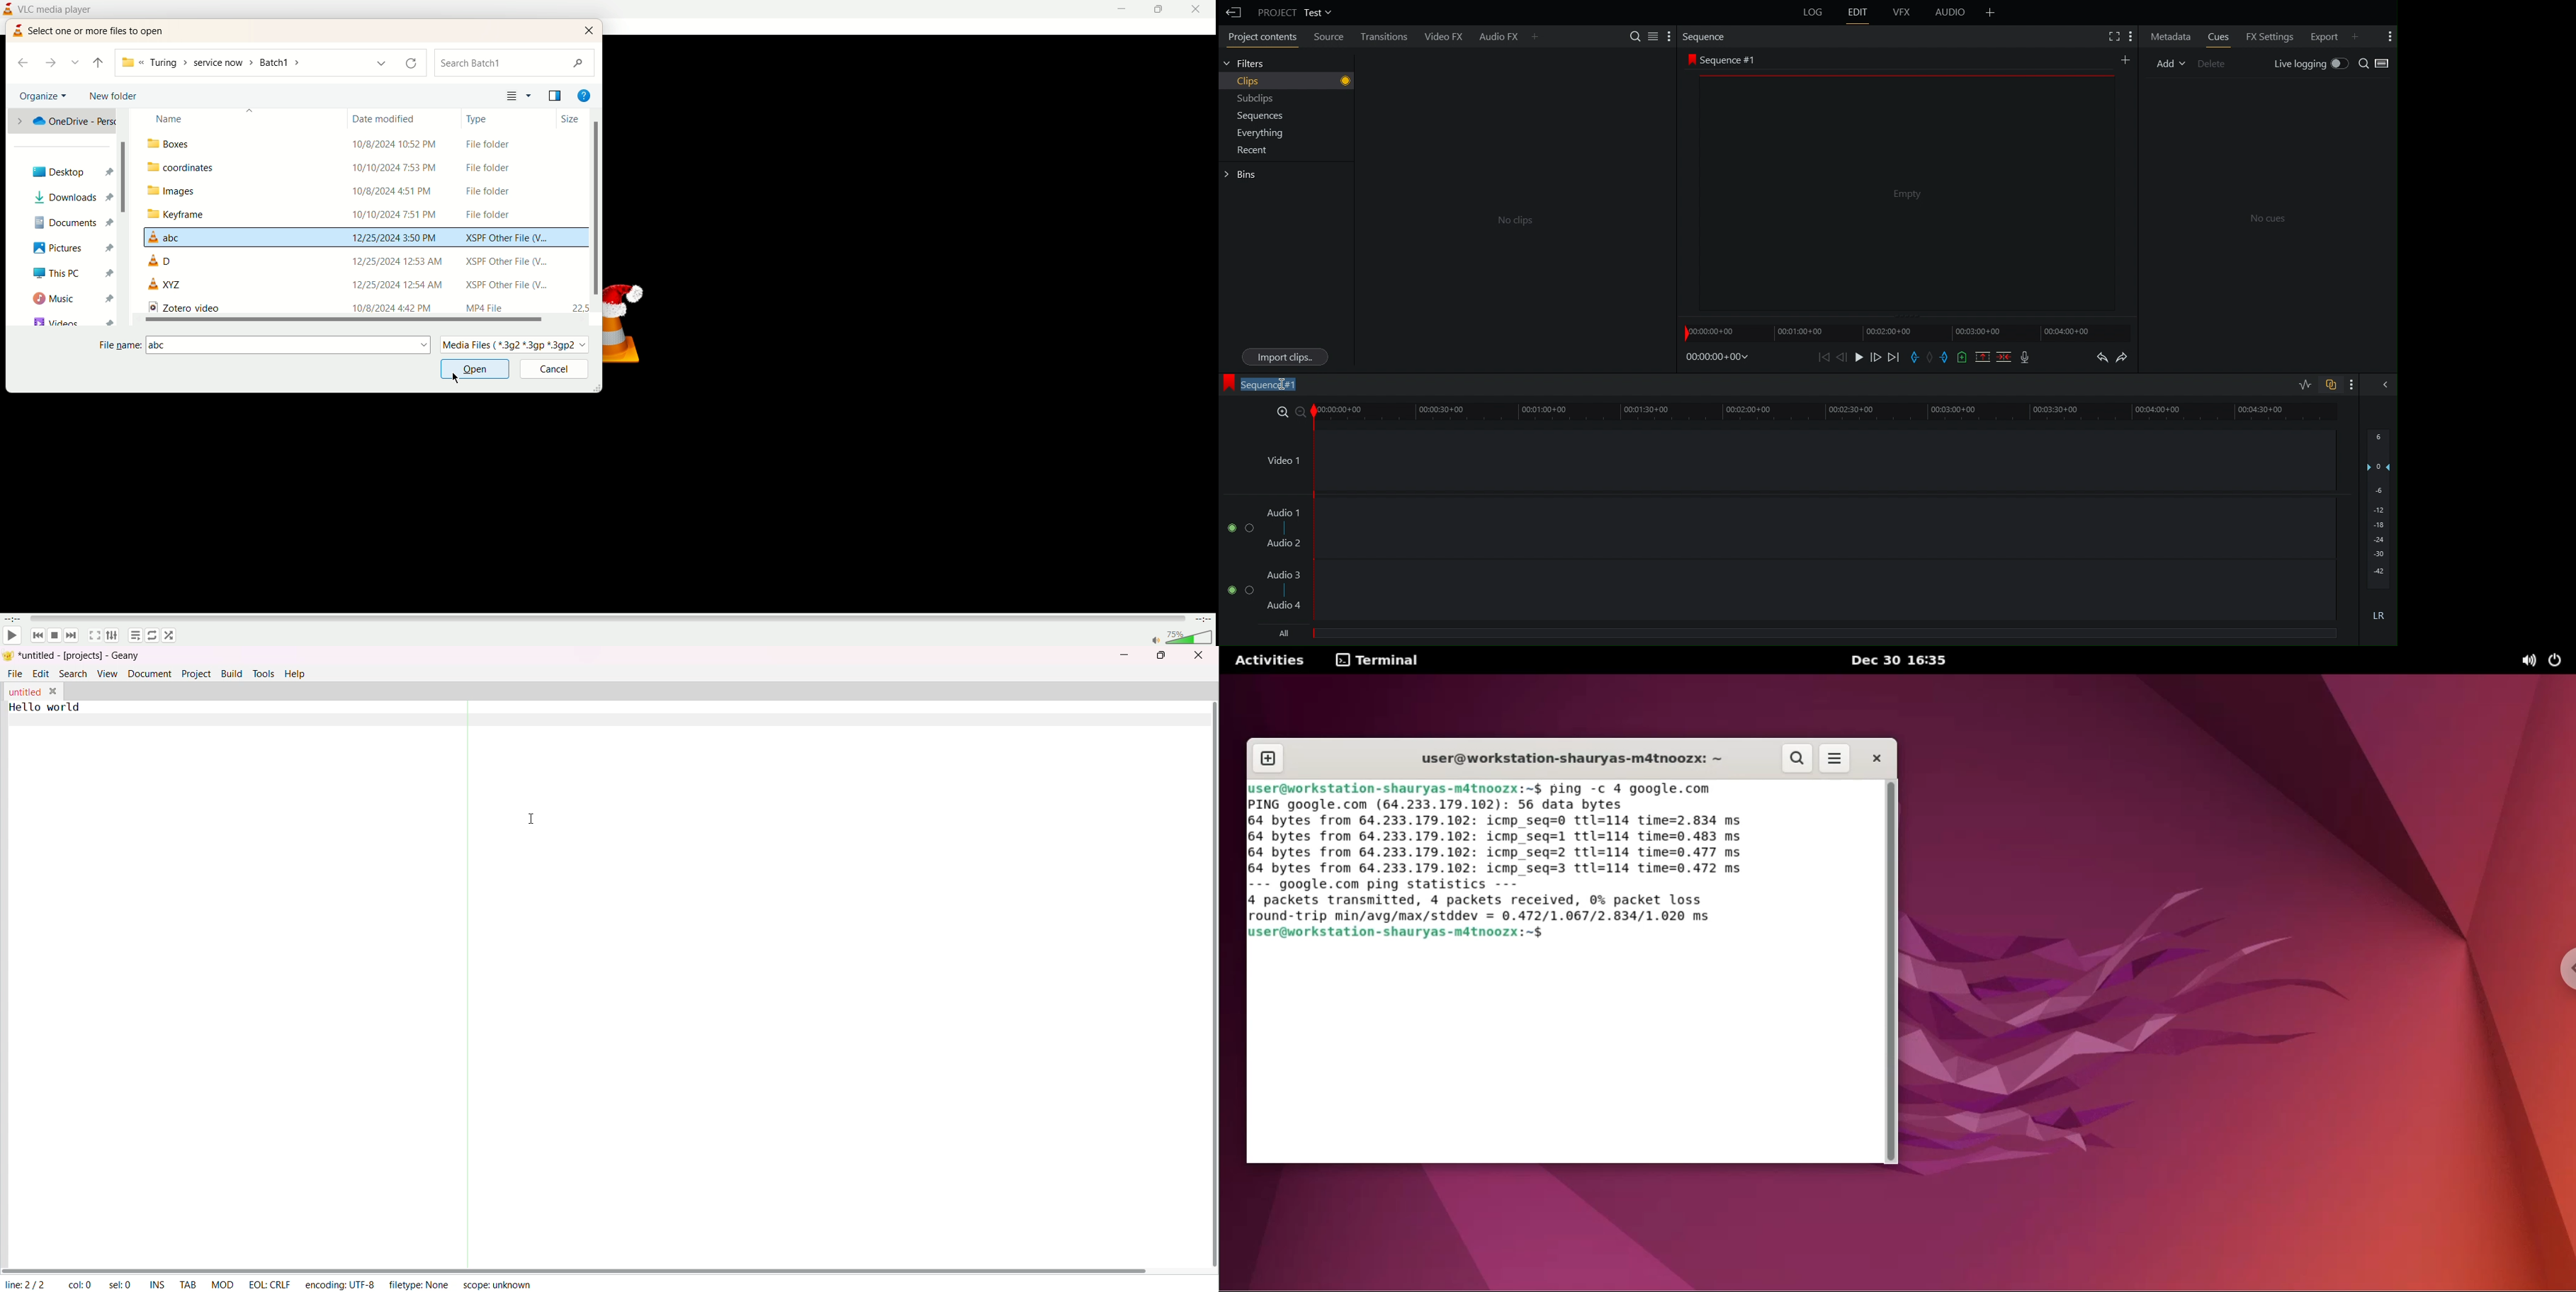 This screenshot has width=2576, height=1316. I want to click on go upto, so click(98, 63).